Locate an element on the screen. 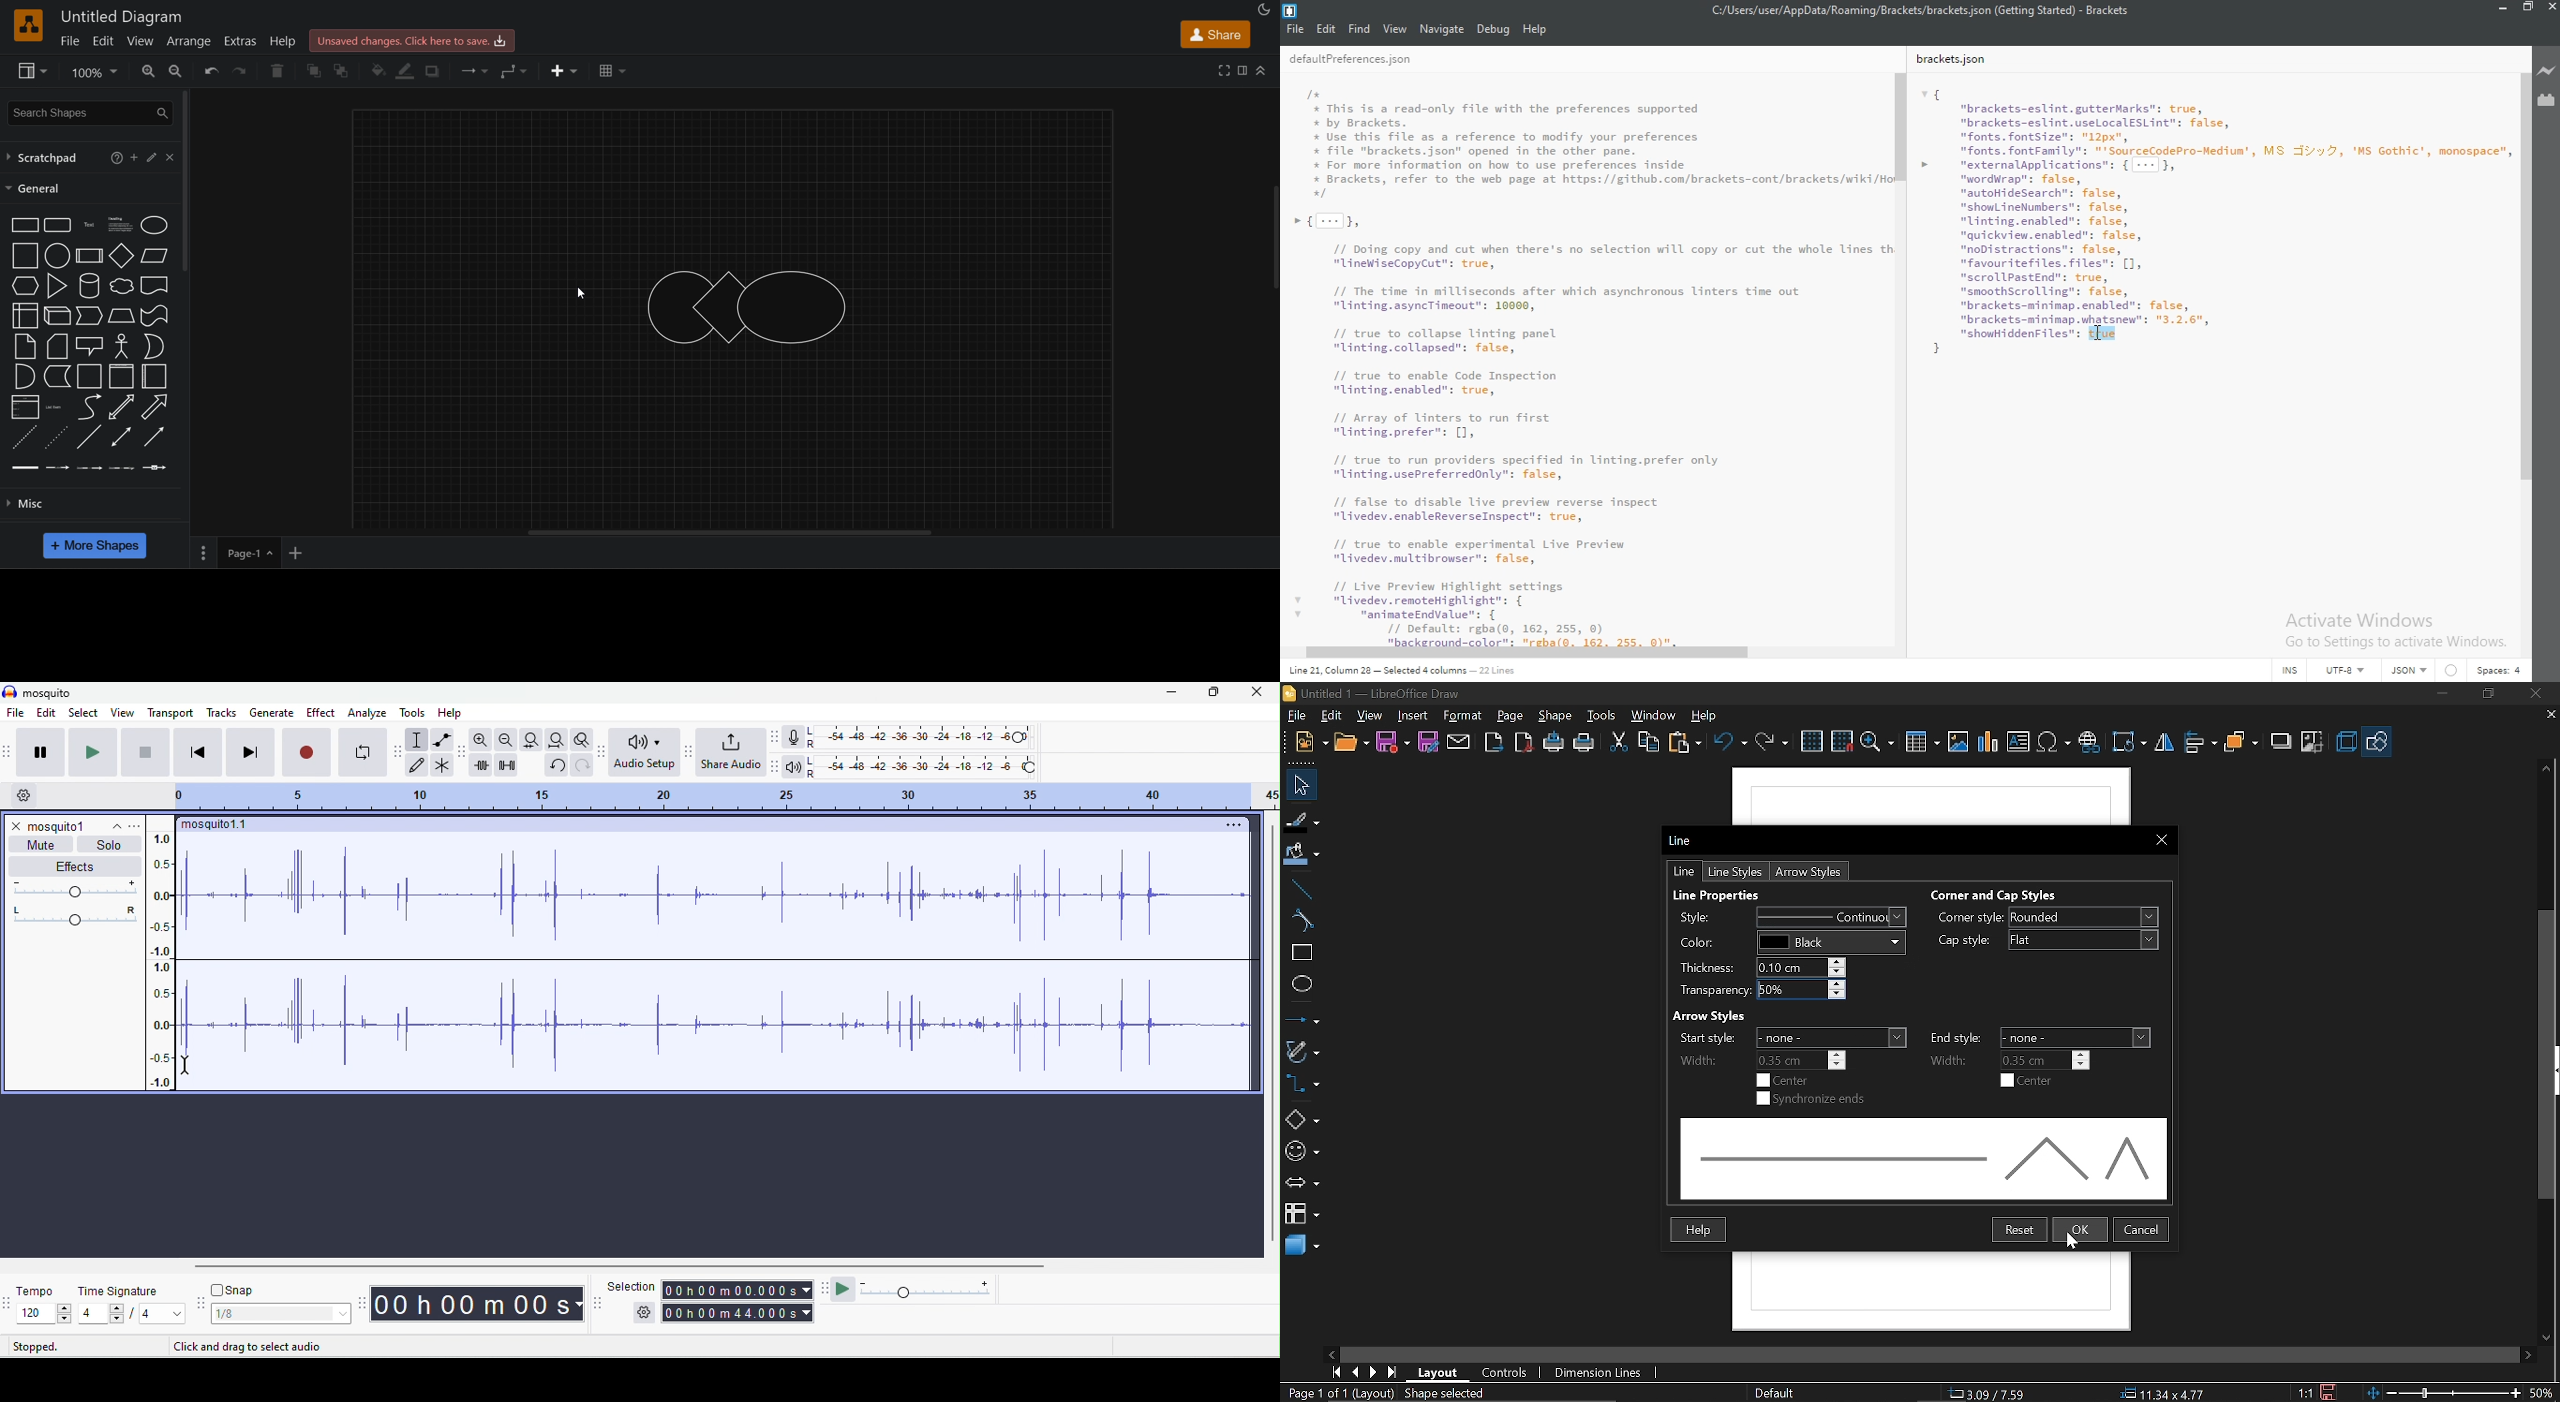  scroll bar is located at coordinates (1898, 126).